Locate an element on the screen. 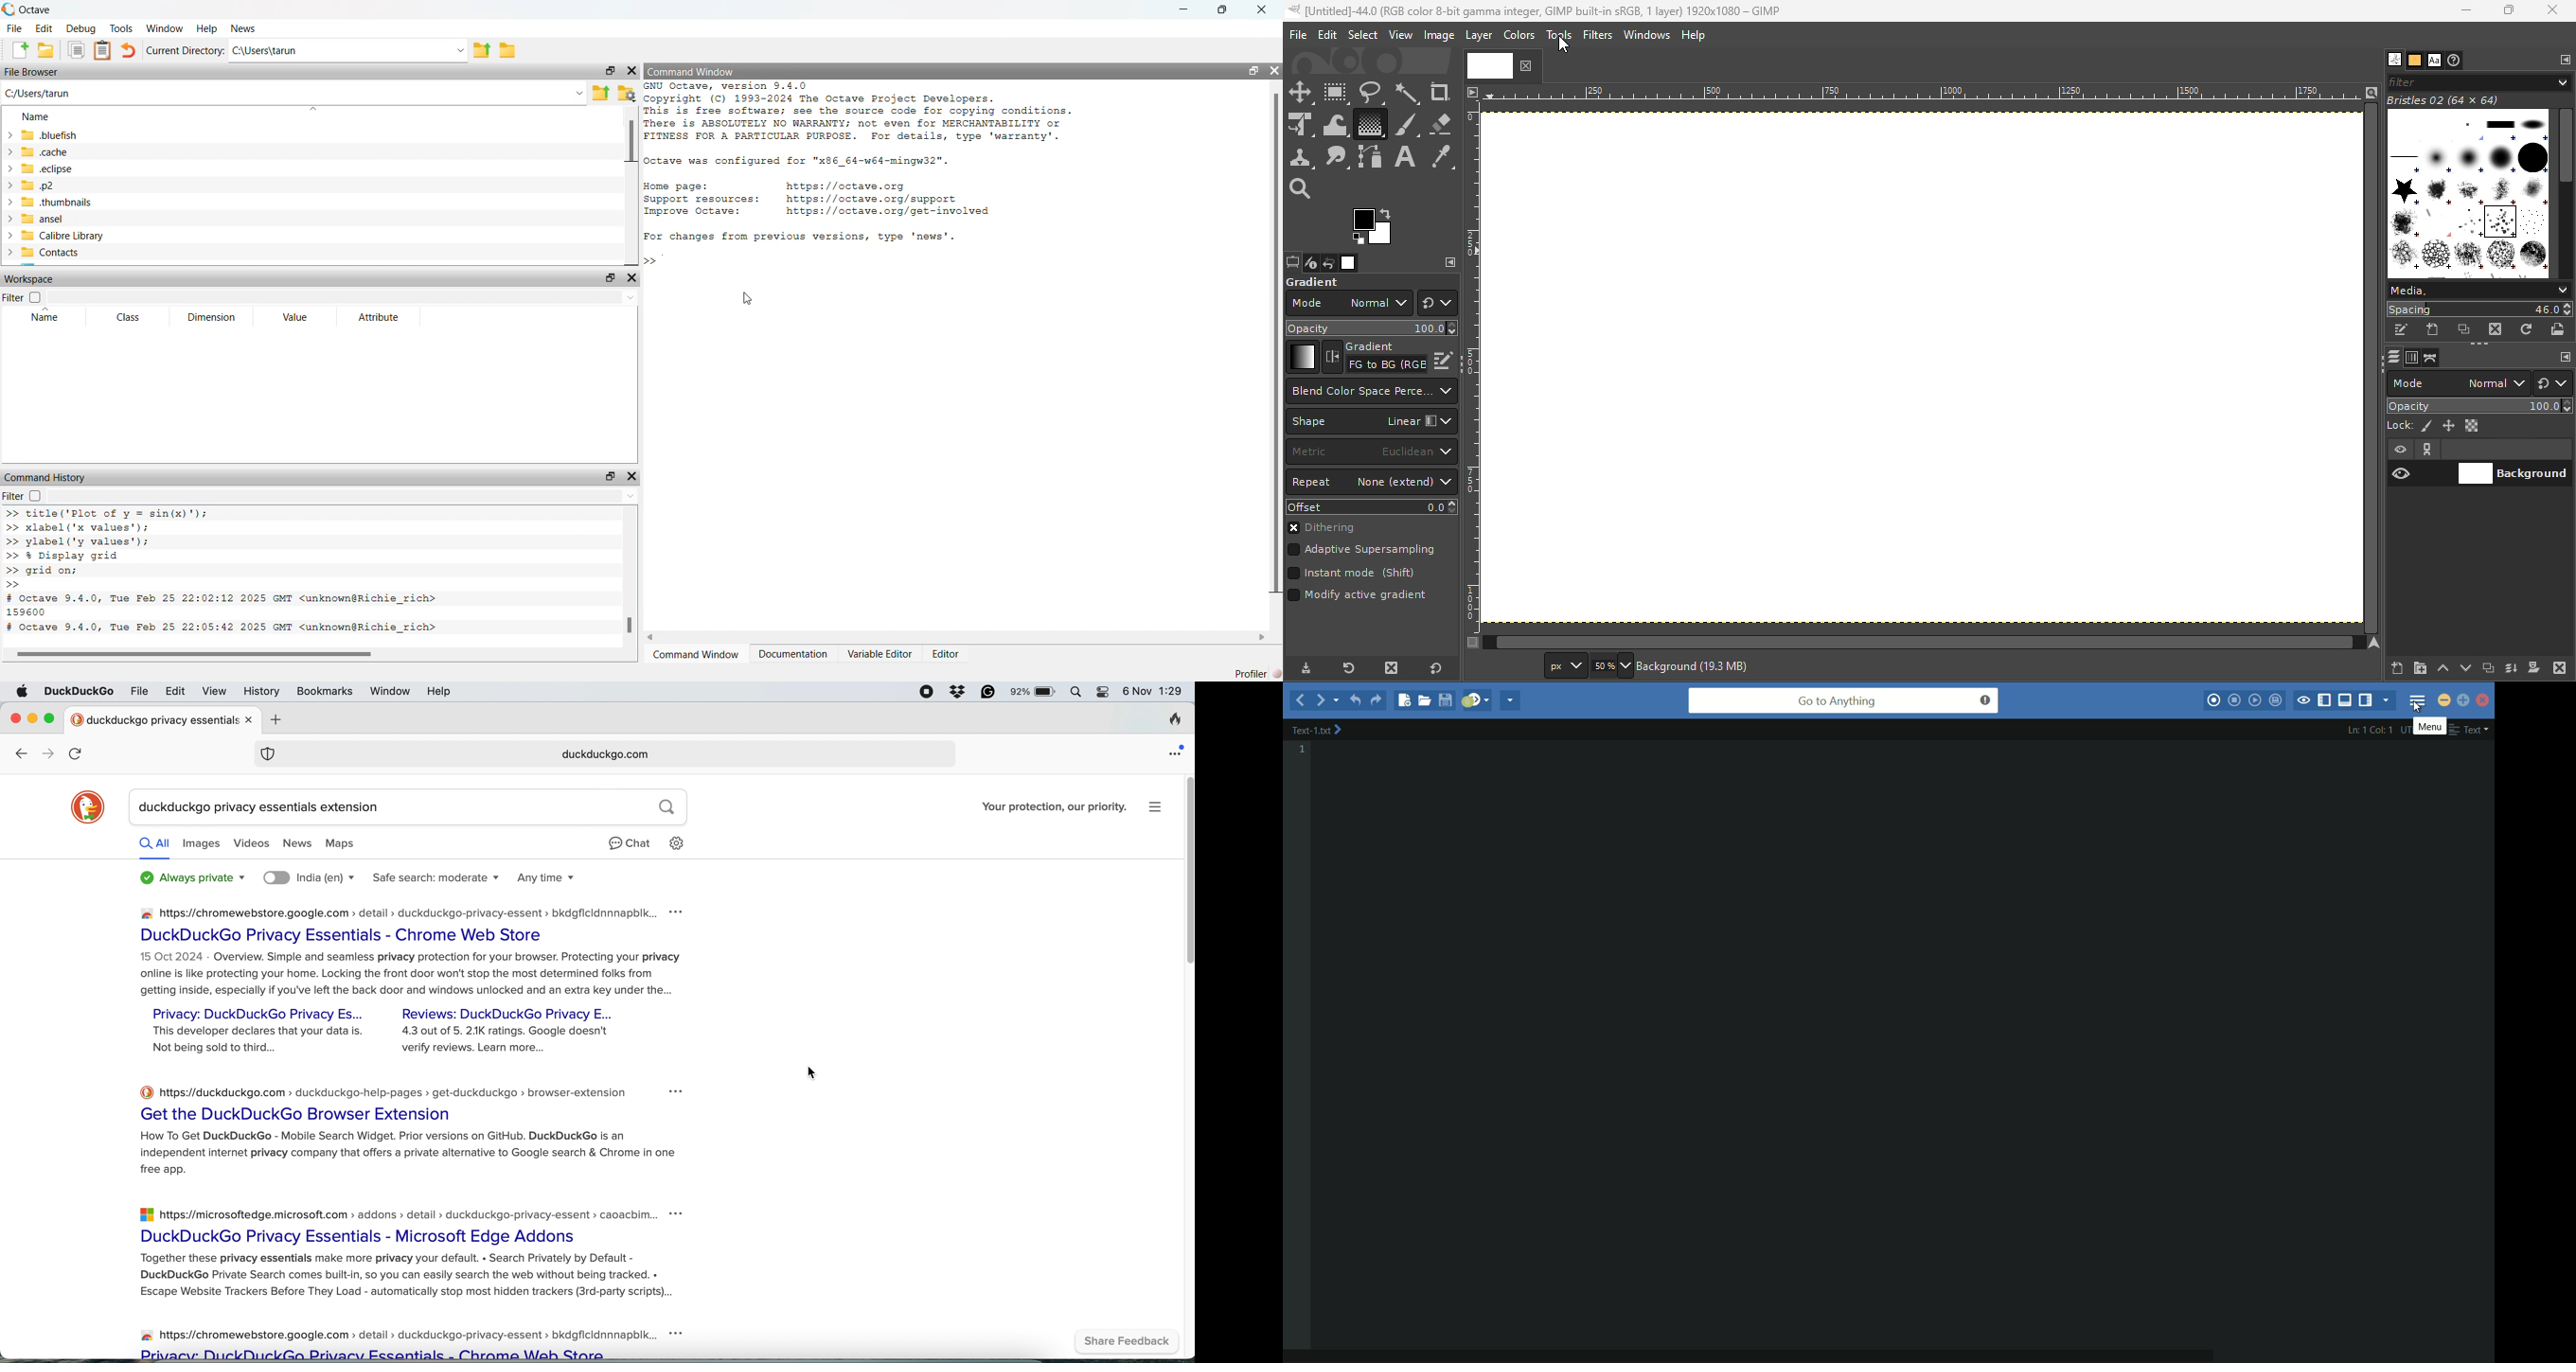  Filter is located at coordinates (2479, 81).